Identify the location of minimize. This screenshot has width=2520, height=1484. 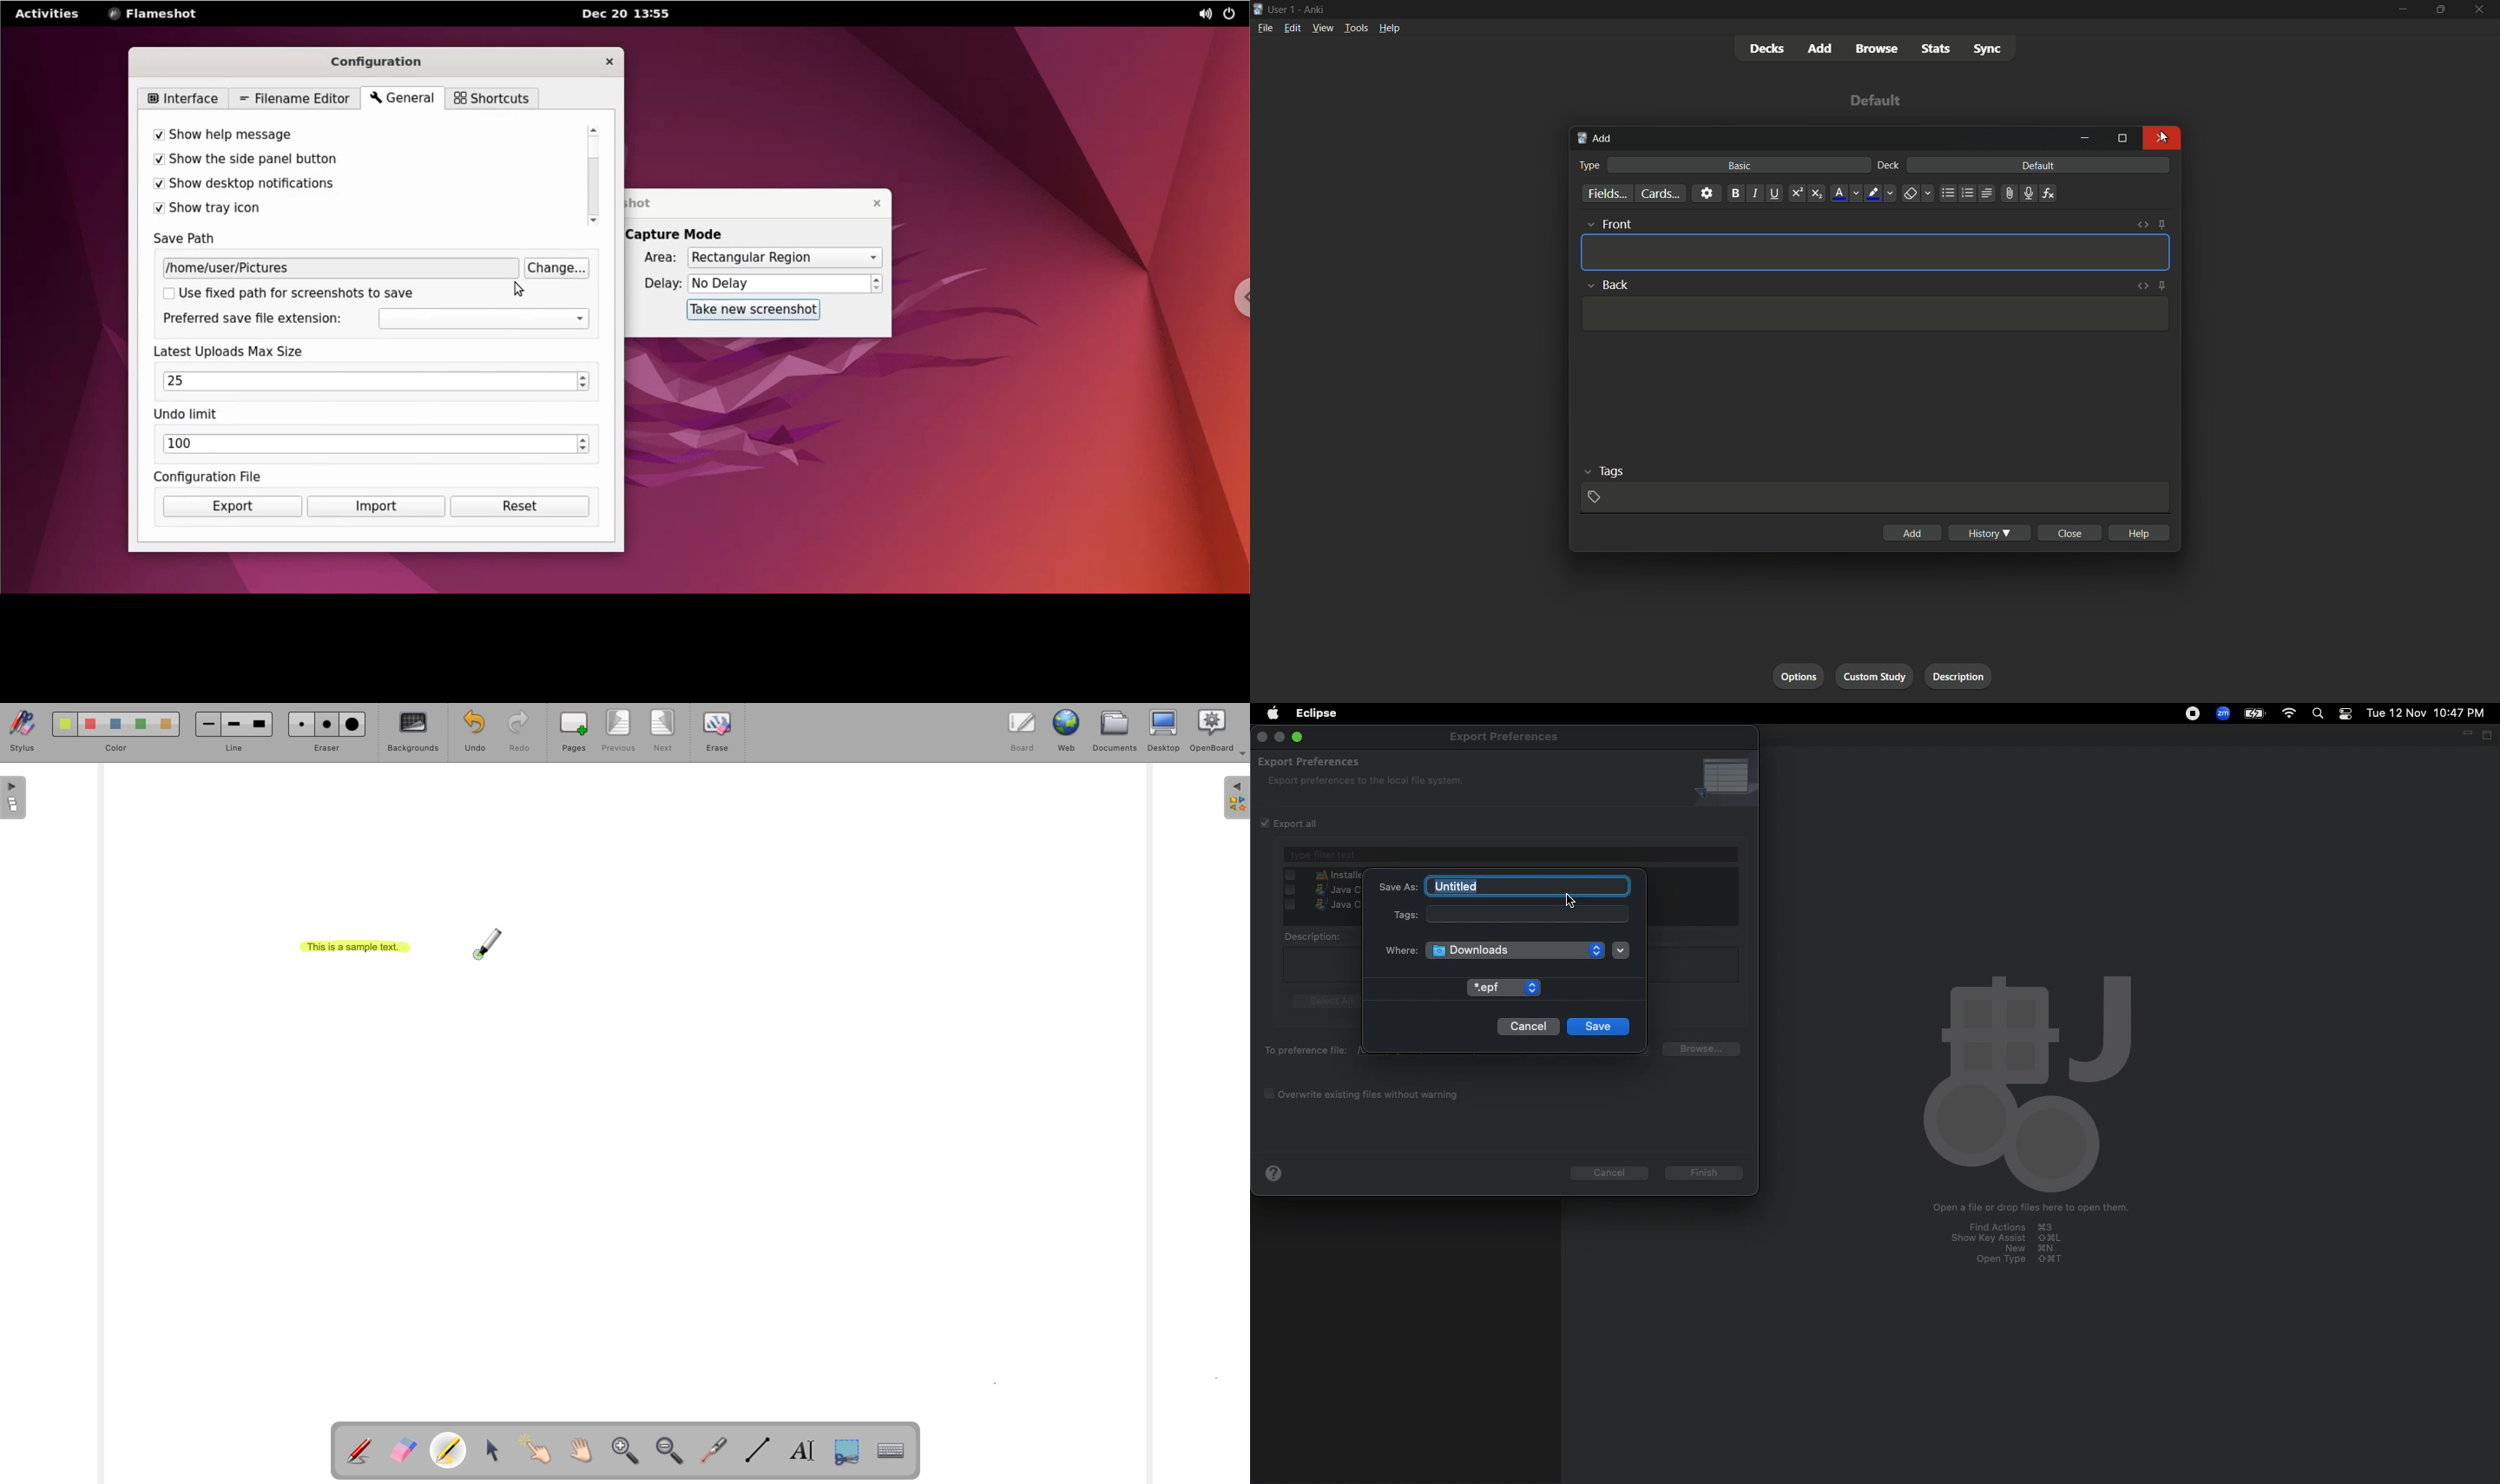
(2401, 10).